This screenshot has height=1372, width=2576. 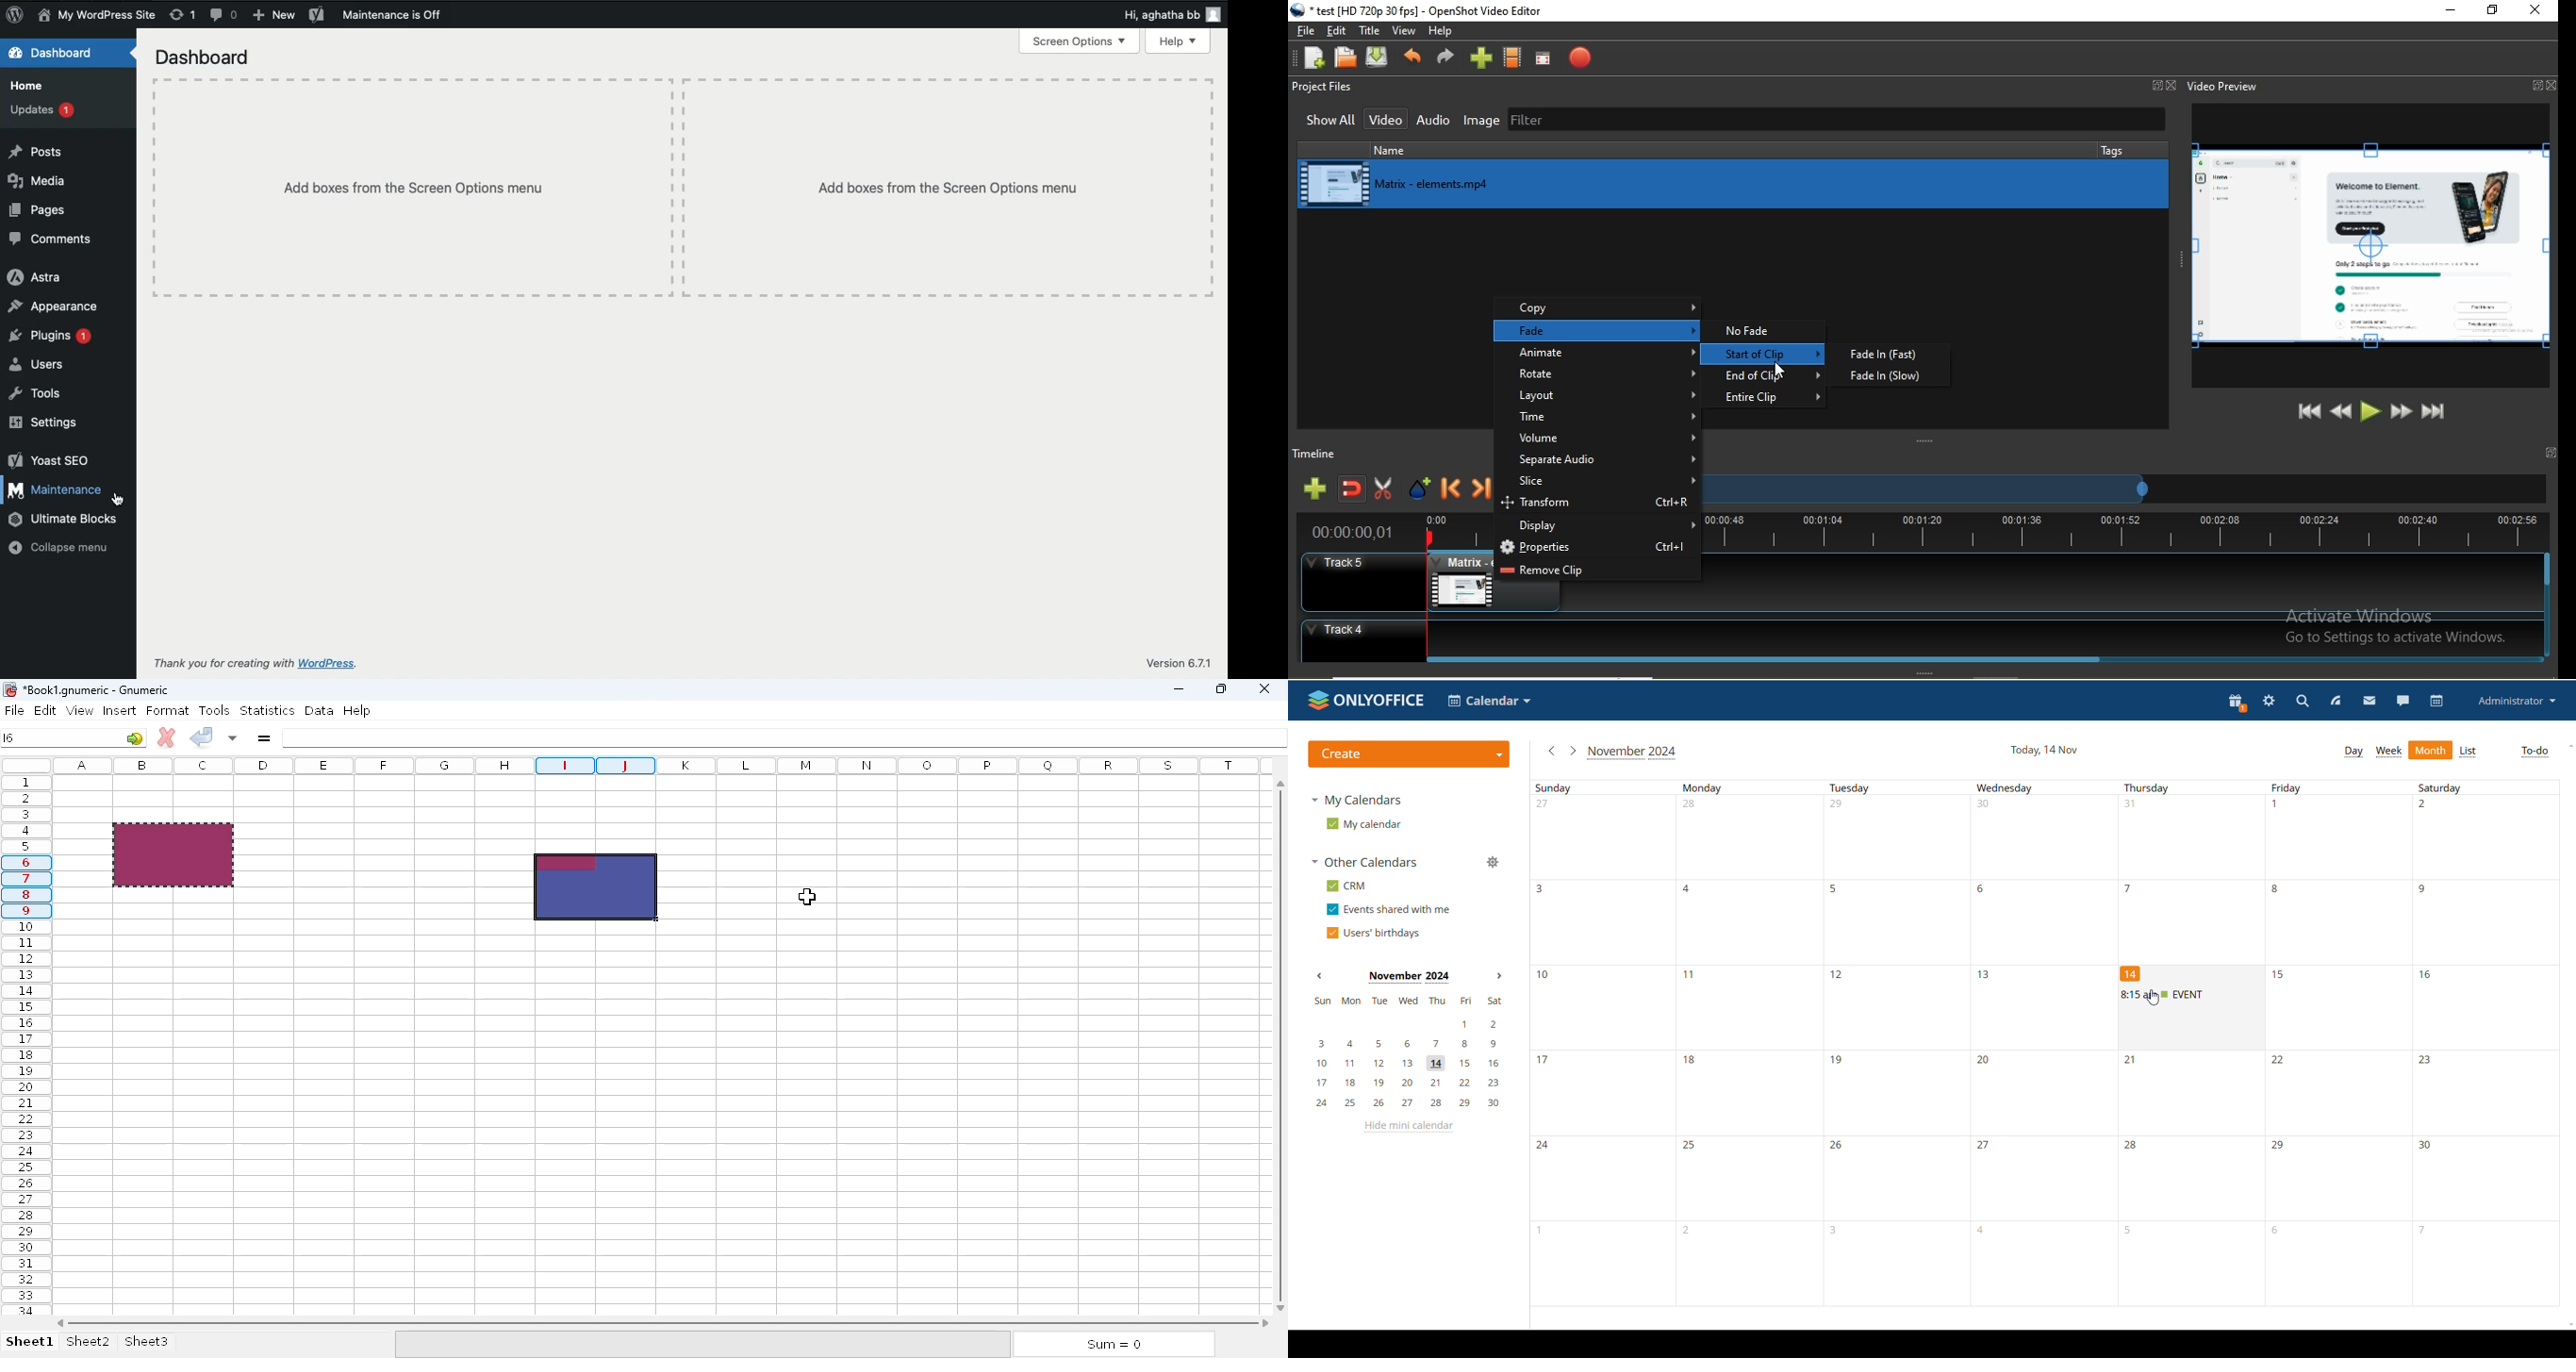 What do you see at coordinates (1327, 87) in the screenshot?
I see `Project files` at bounding box center [1327, 87].